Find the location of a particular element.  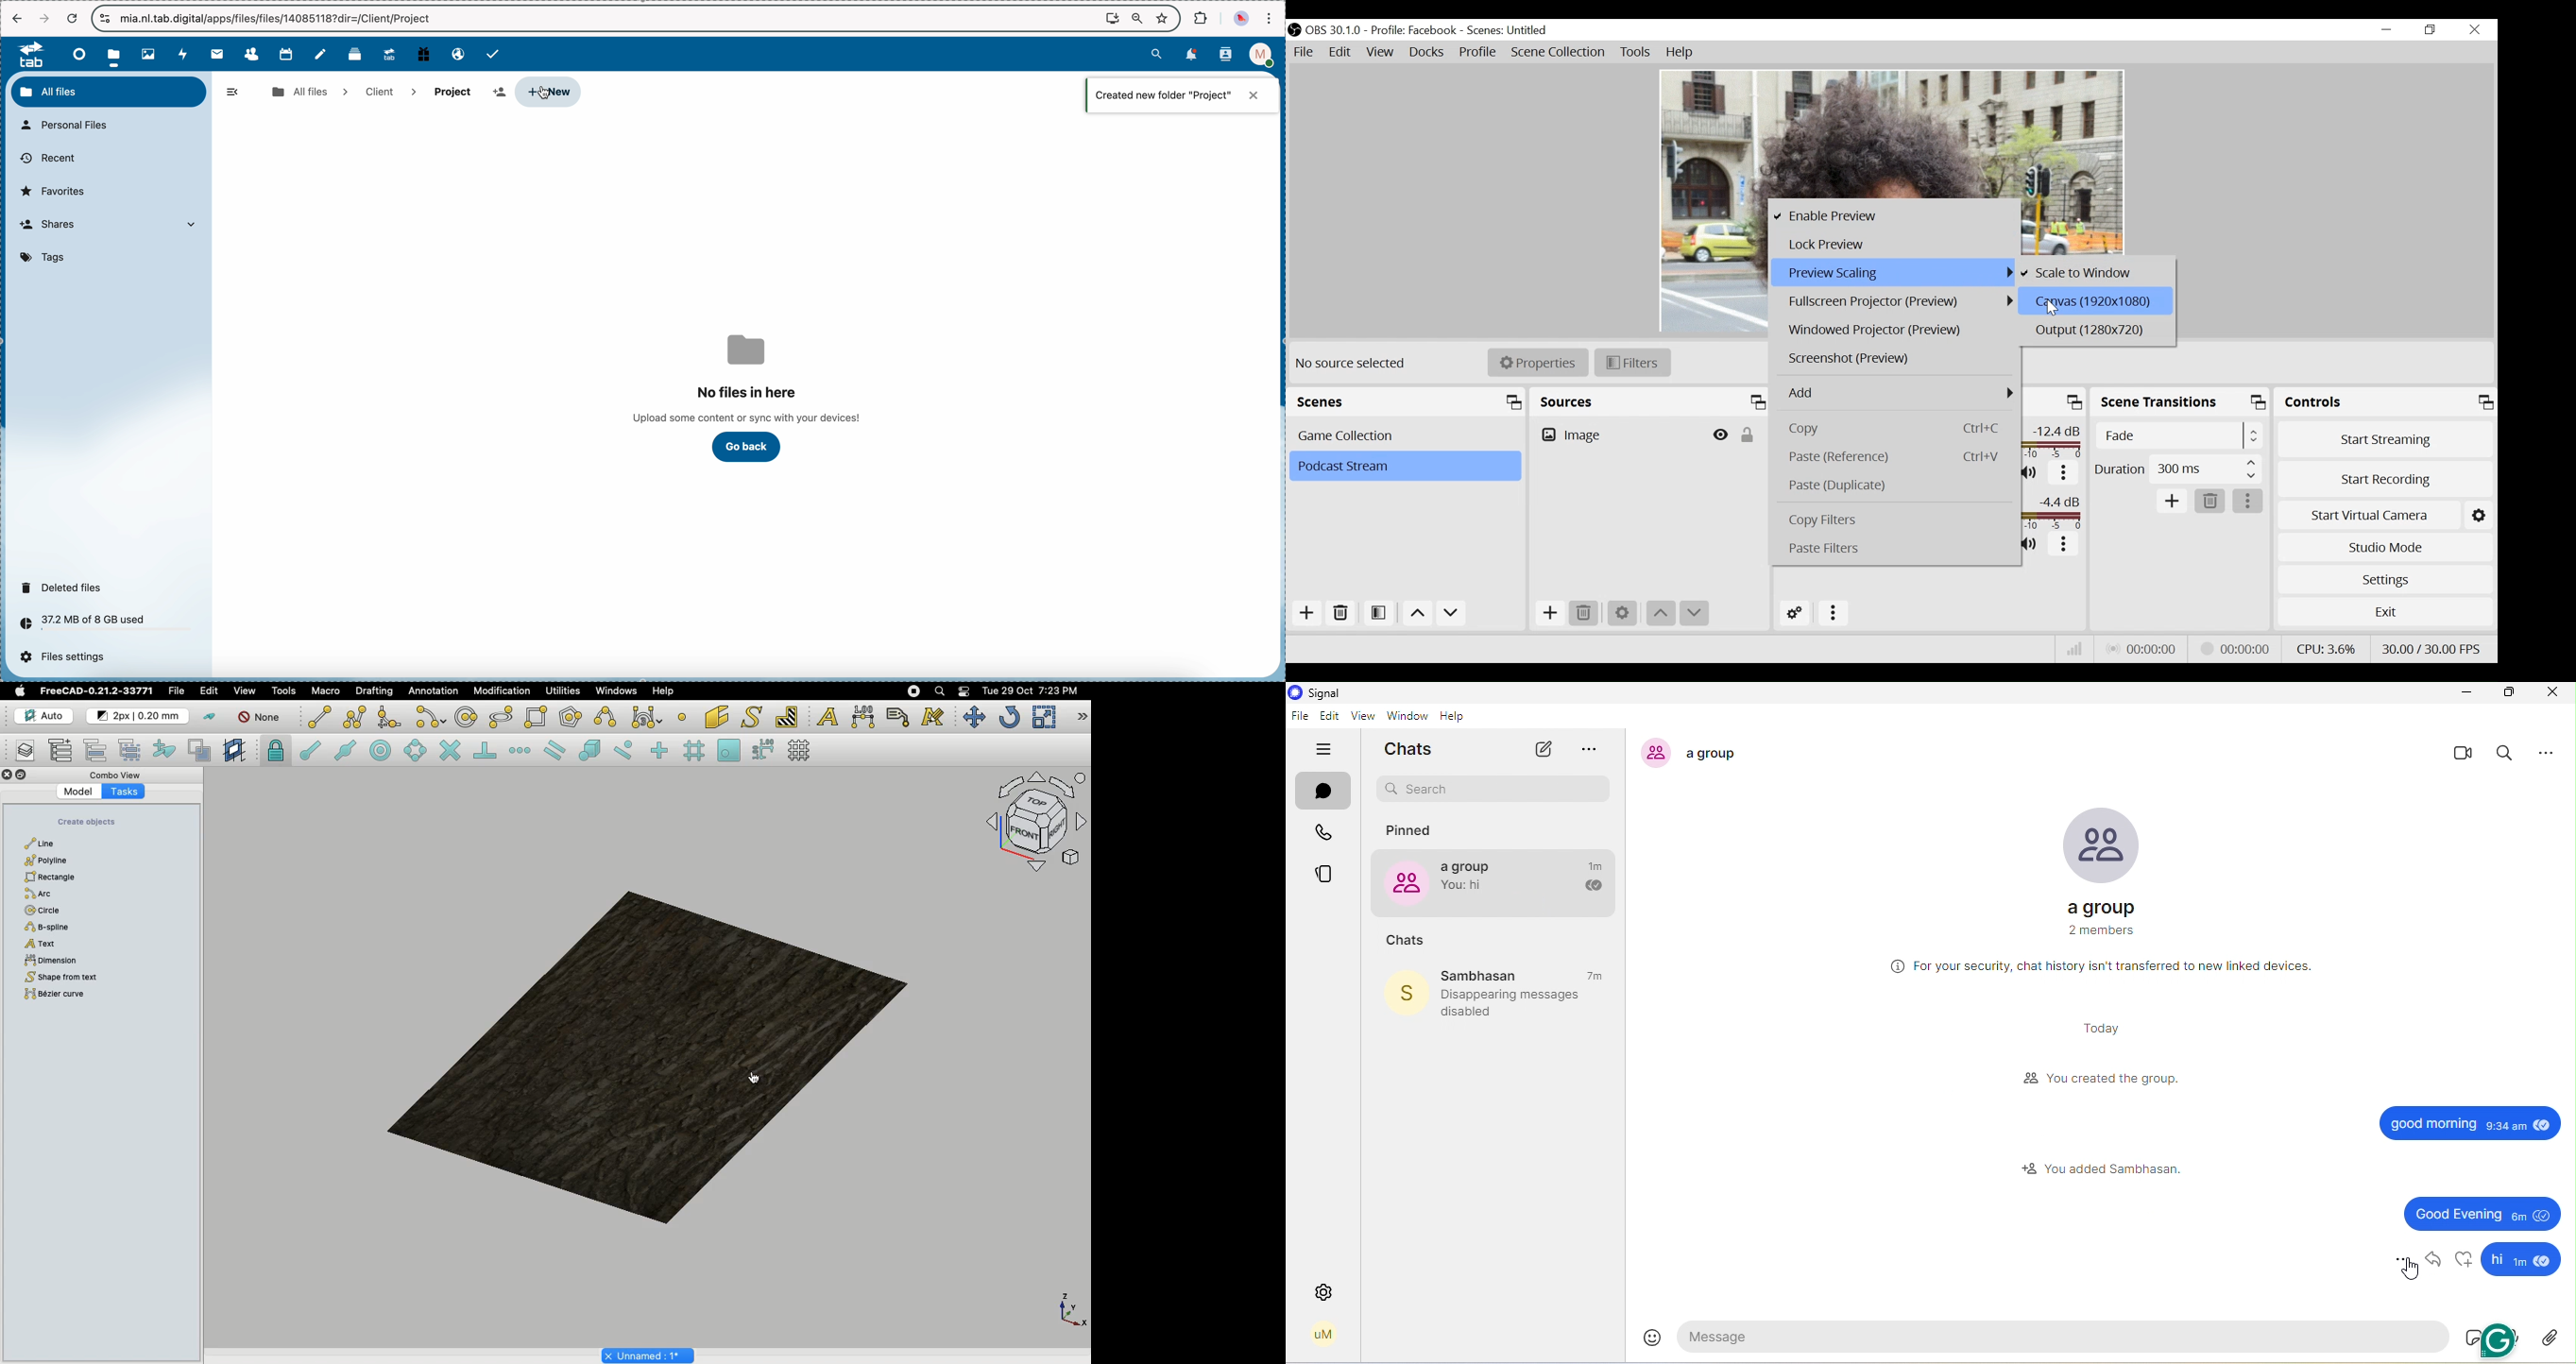

Text is located at coordinates (39, 943).